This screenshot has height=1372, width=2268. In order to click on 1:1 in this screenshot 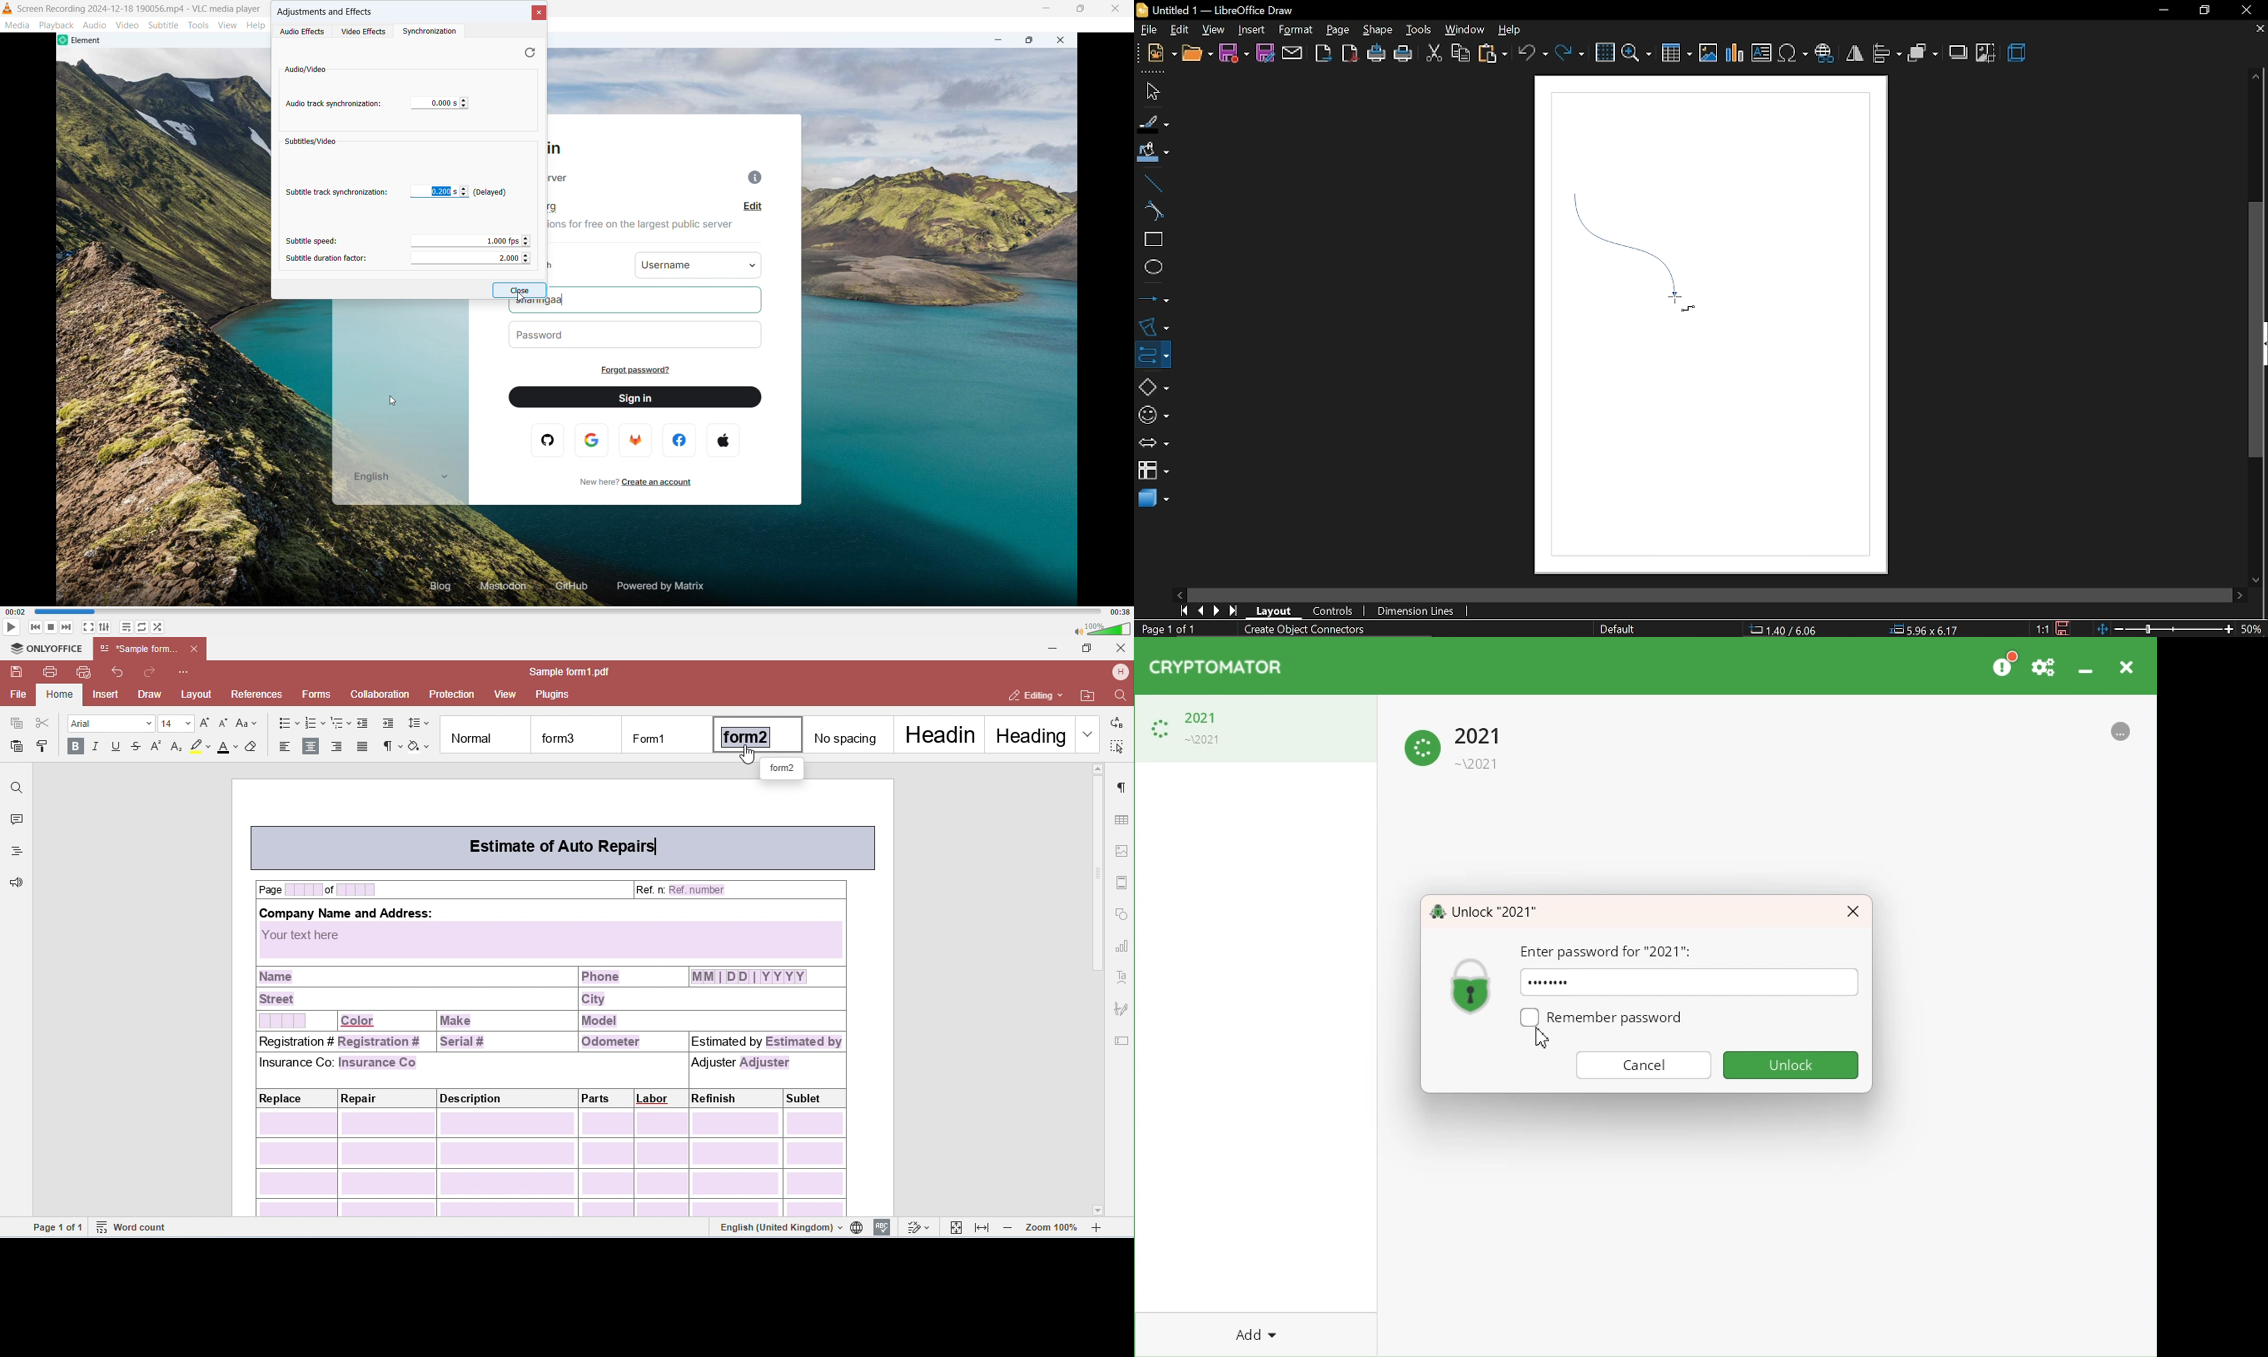, I will do `click(2044, 630)`.